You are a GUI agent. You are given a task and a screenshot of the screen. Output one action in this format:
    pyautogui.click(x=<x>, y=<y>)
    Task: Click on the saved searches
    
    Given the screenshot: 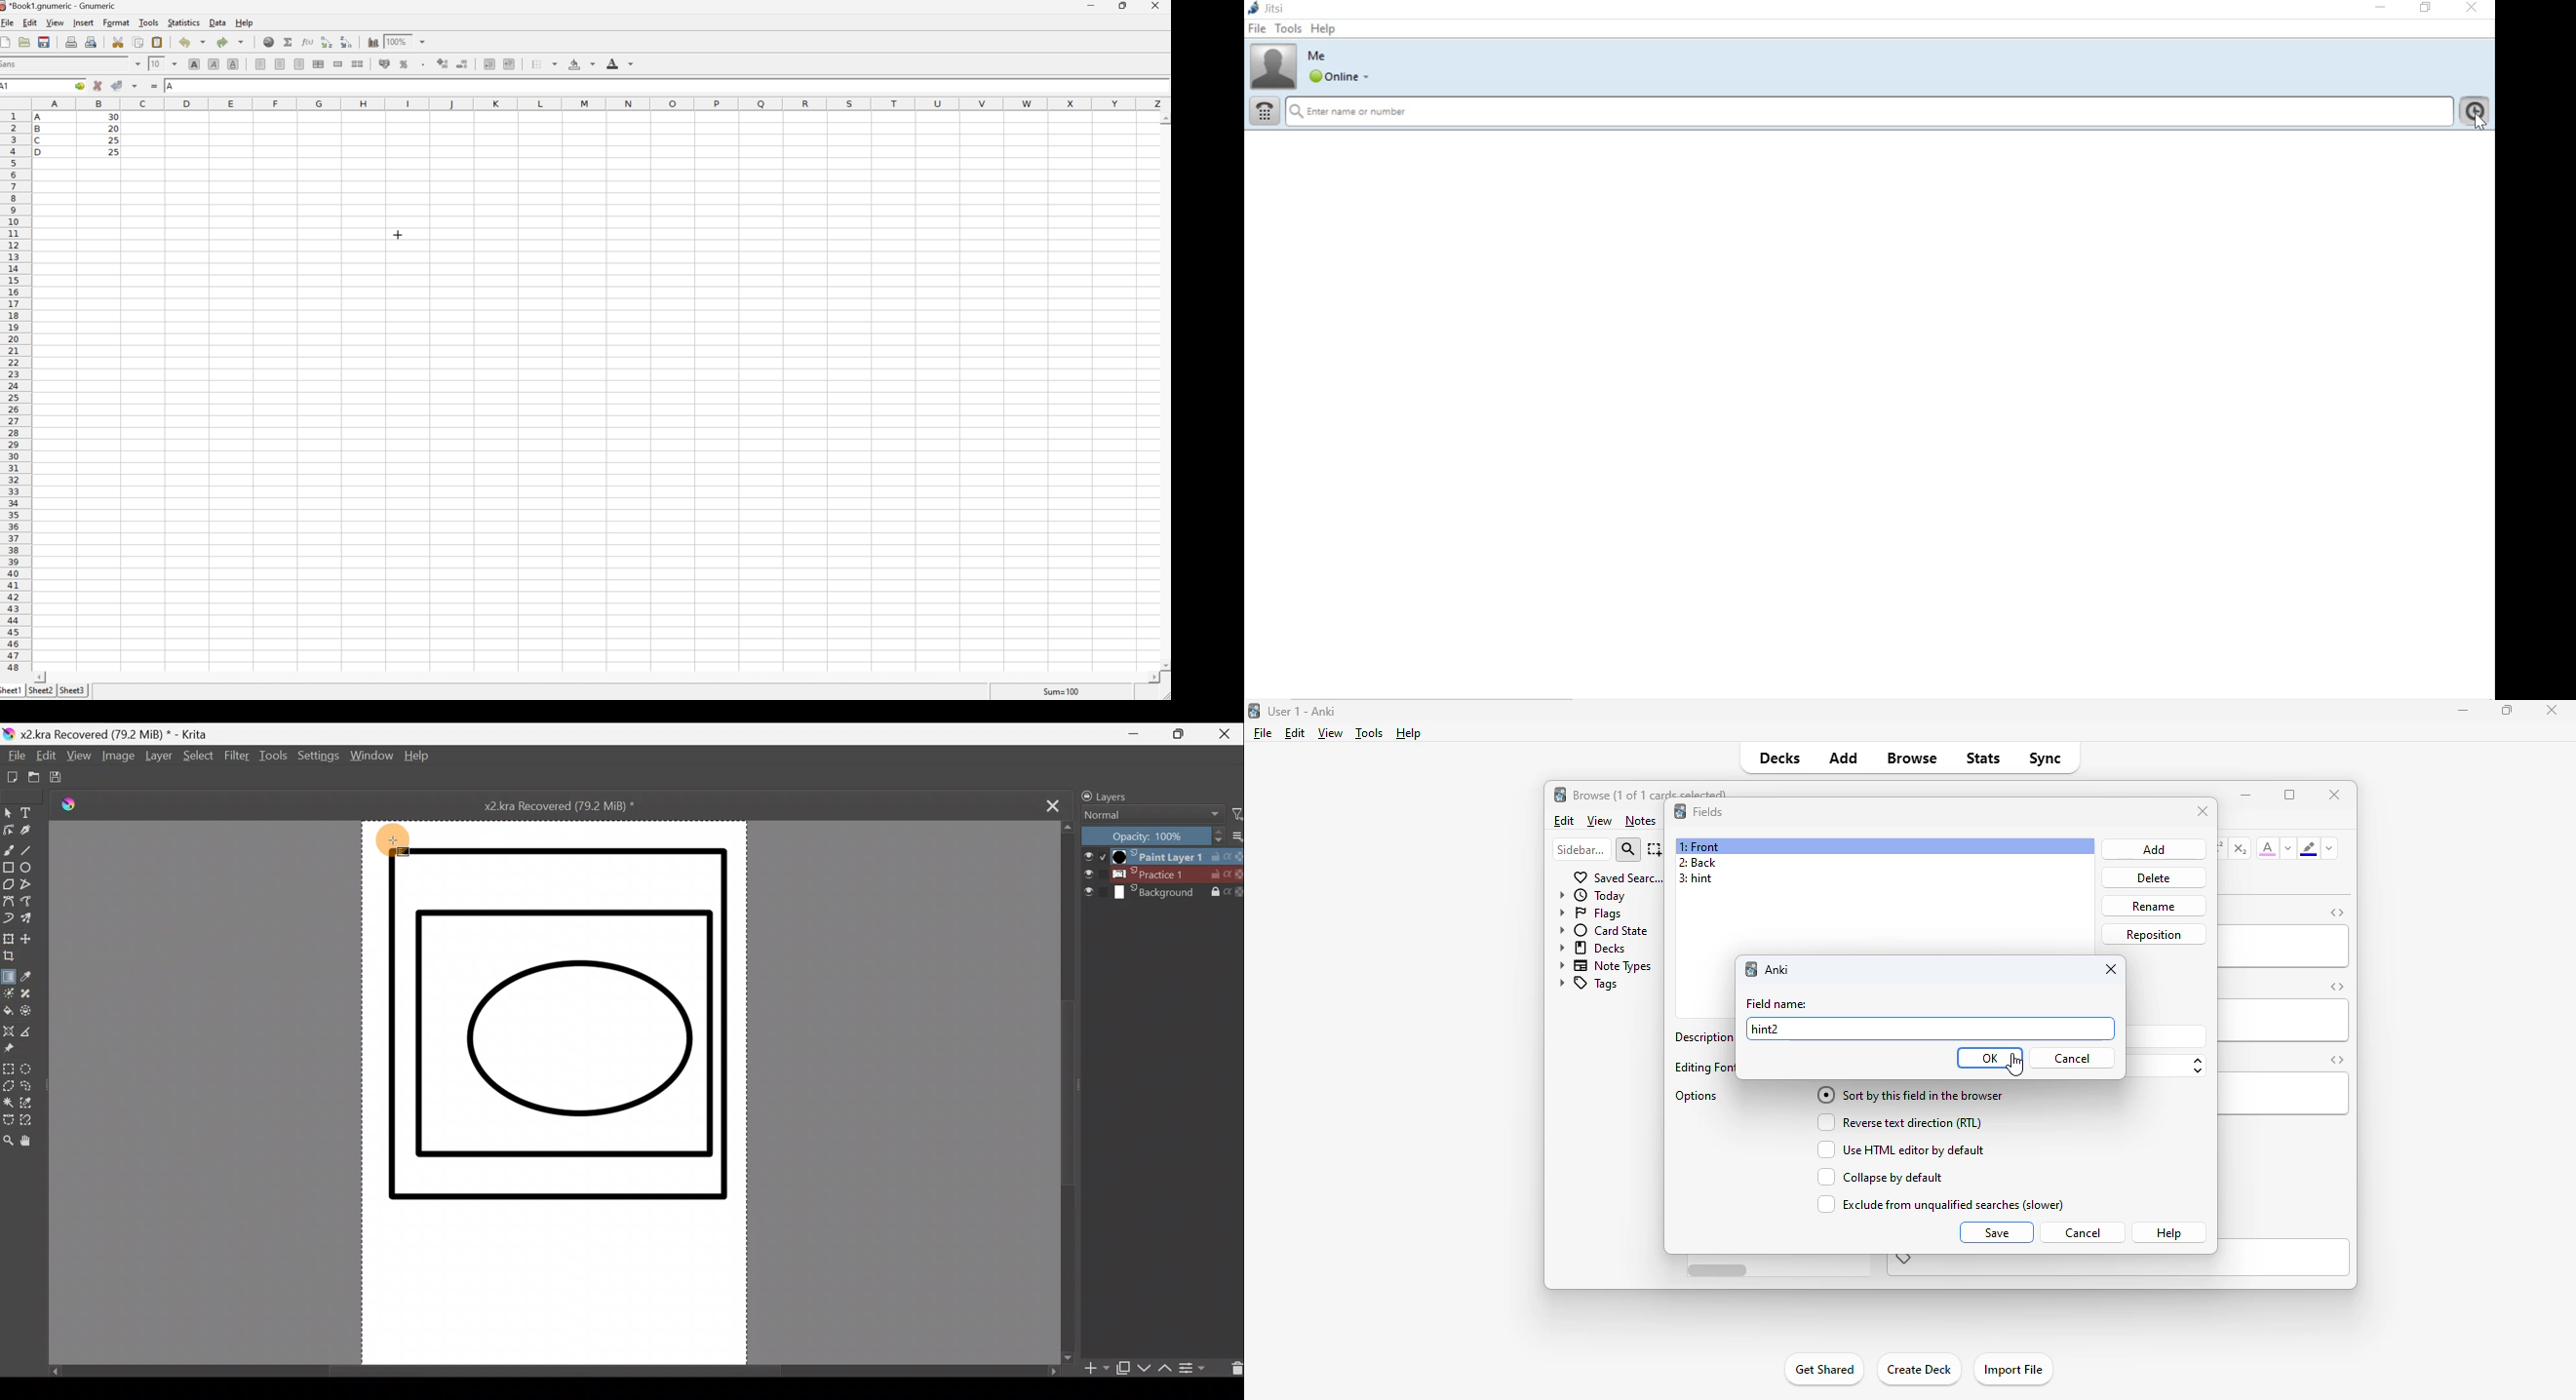 What is the action you would take?
    pyautogui.click(x=1619, y=876)
    